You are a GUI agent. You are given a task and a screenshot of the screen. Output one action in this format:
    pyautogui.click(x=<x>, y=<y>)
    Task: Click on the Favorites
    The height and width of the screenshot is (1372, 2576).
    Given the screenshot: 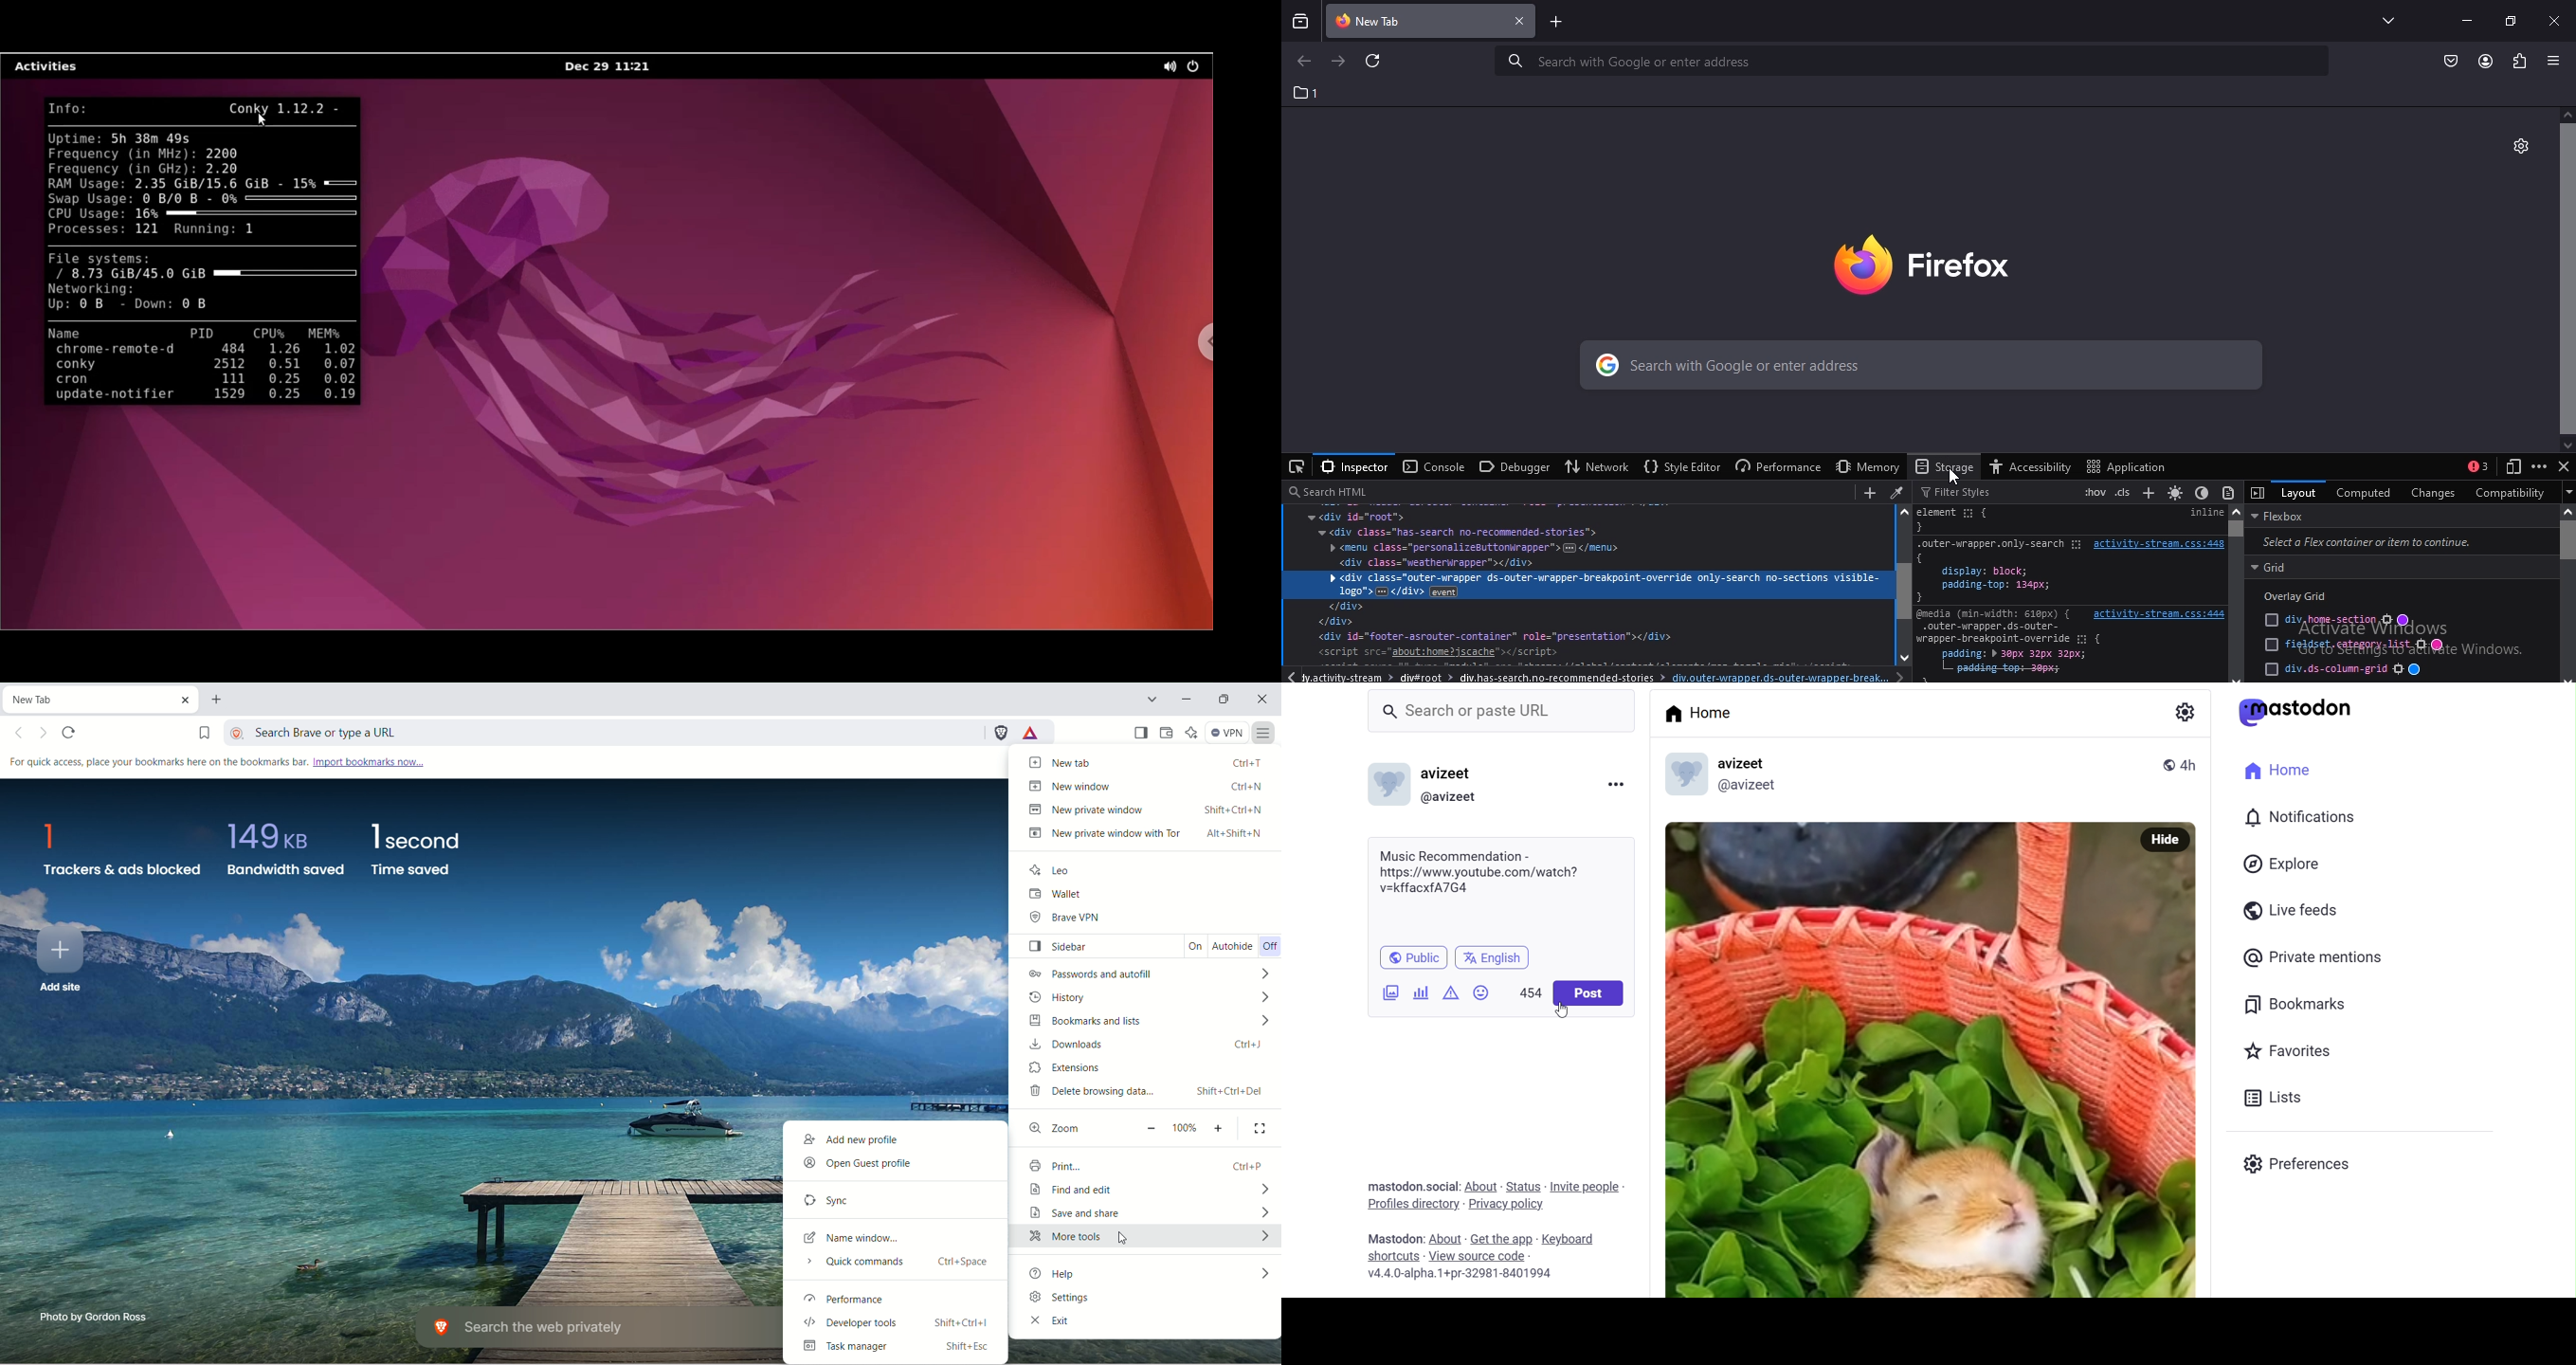 What is the action you would take?
    pyautogui.click(x=2291, y=1051)
    